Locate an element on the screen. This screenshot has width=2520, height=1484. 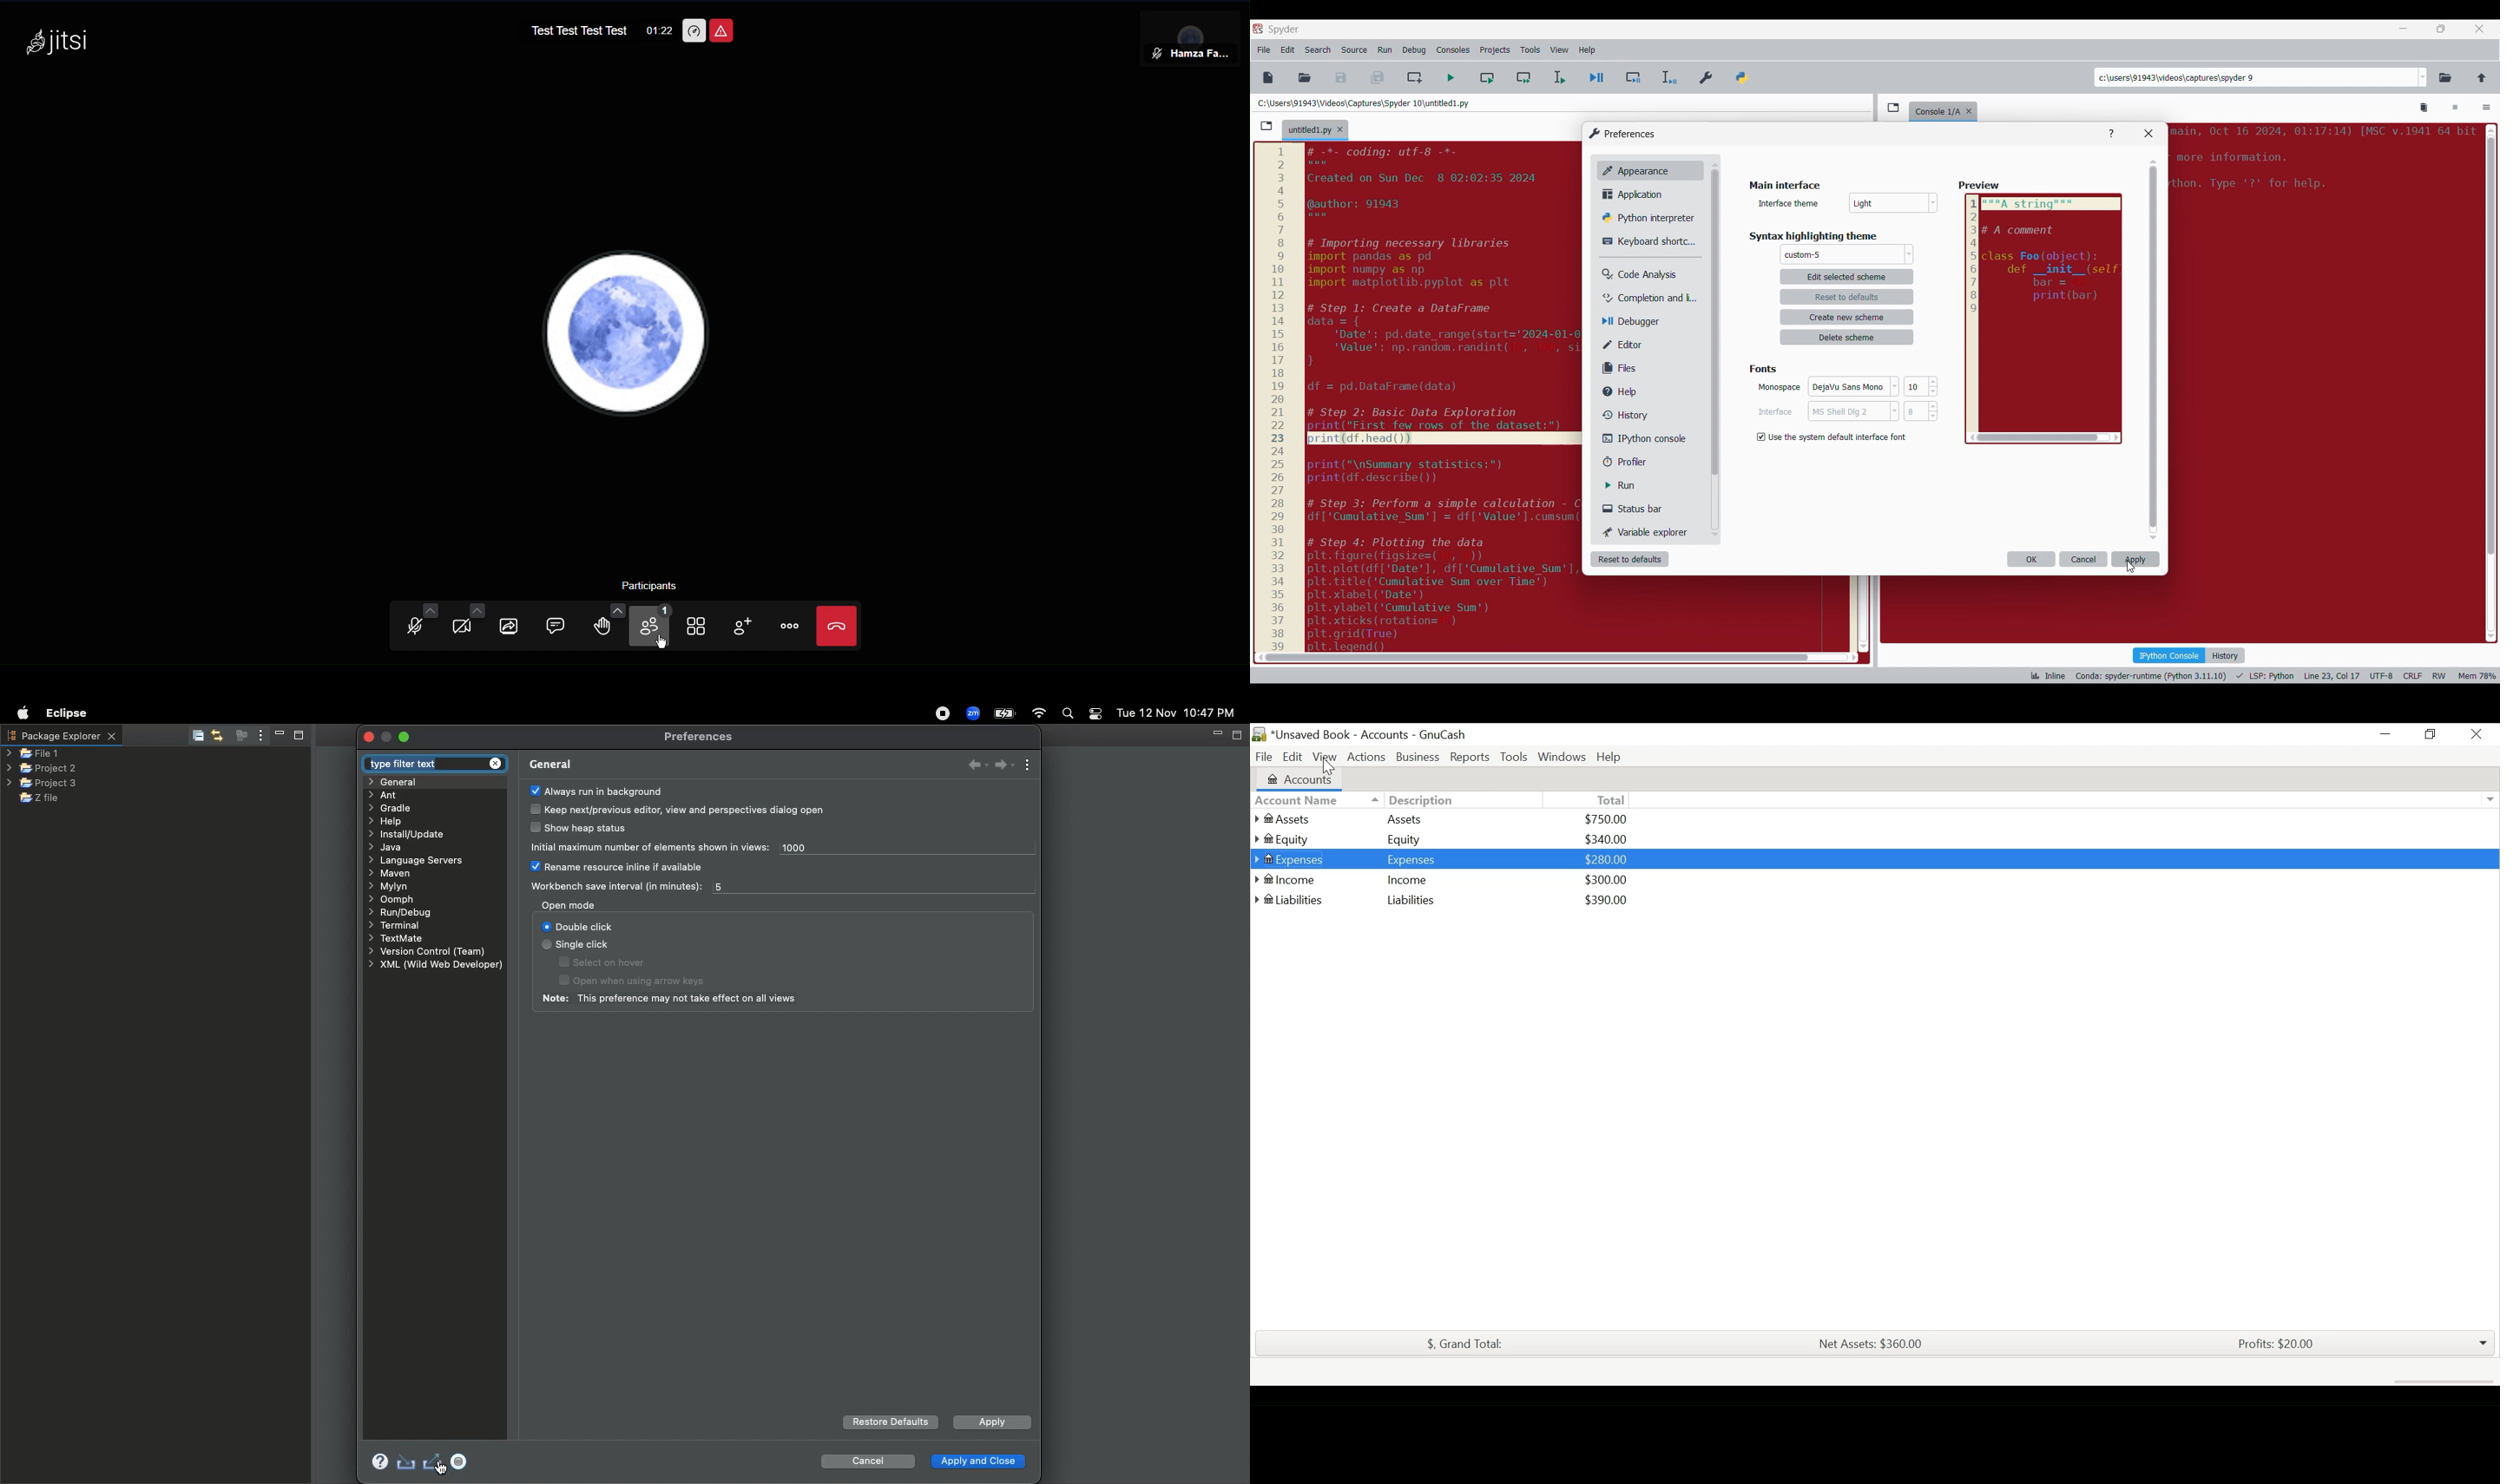
Record is located at coordinates (463, 1461).